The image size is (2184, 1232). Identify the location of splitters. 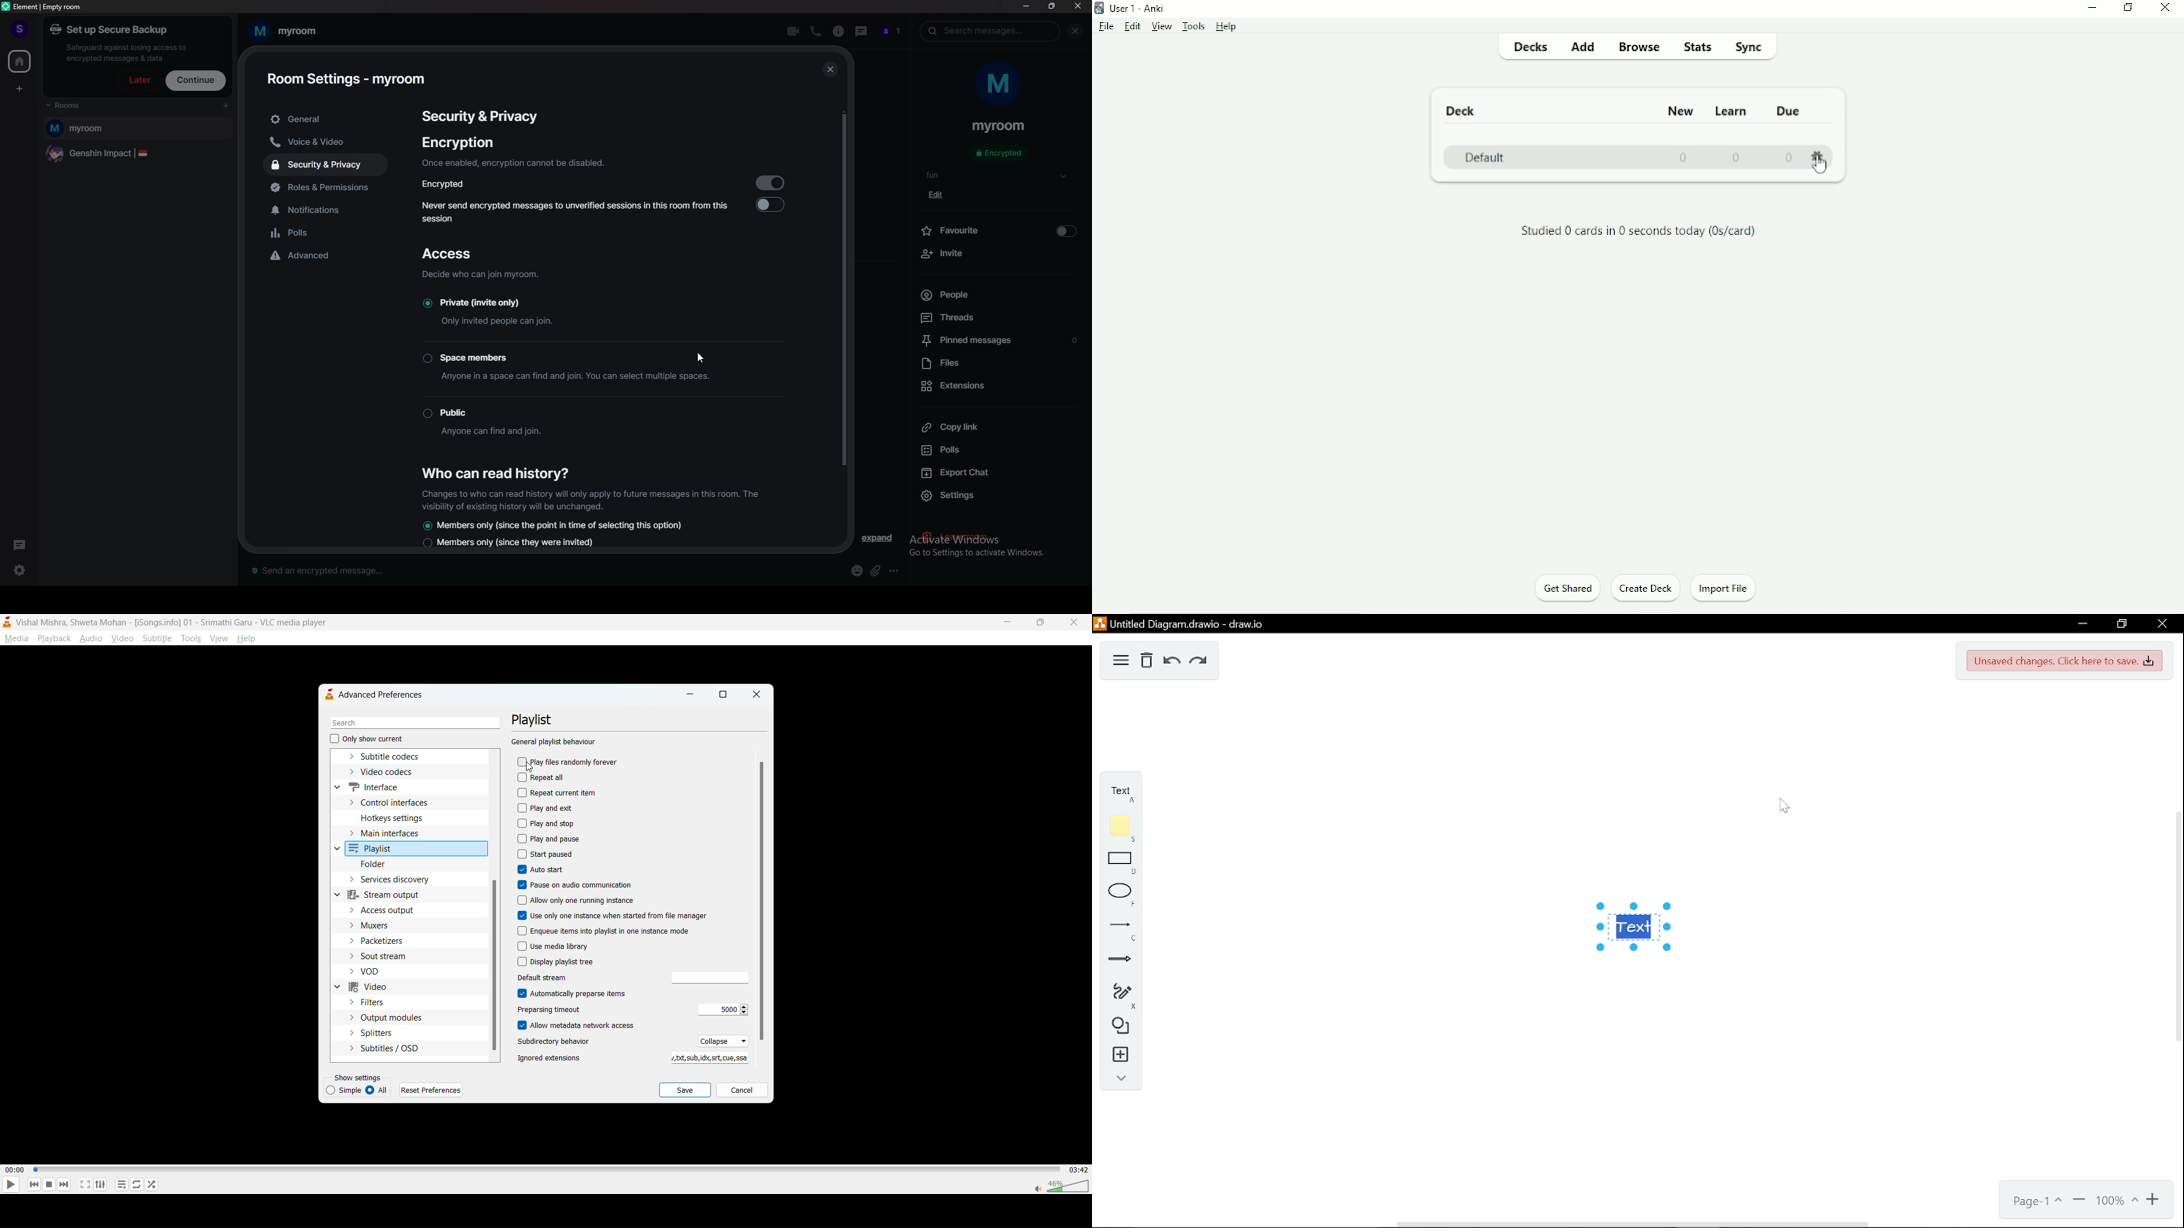
(371, 1033).